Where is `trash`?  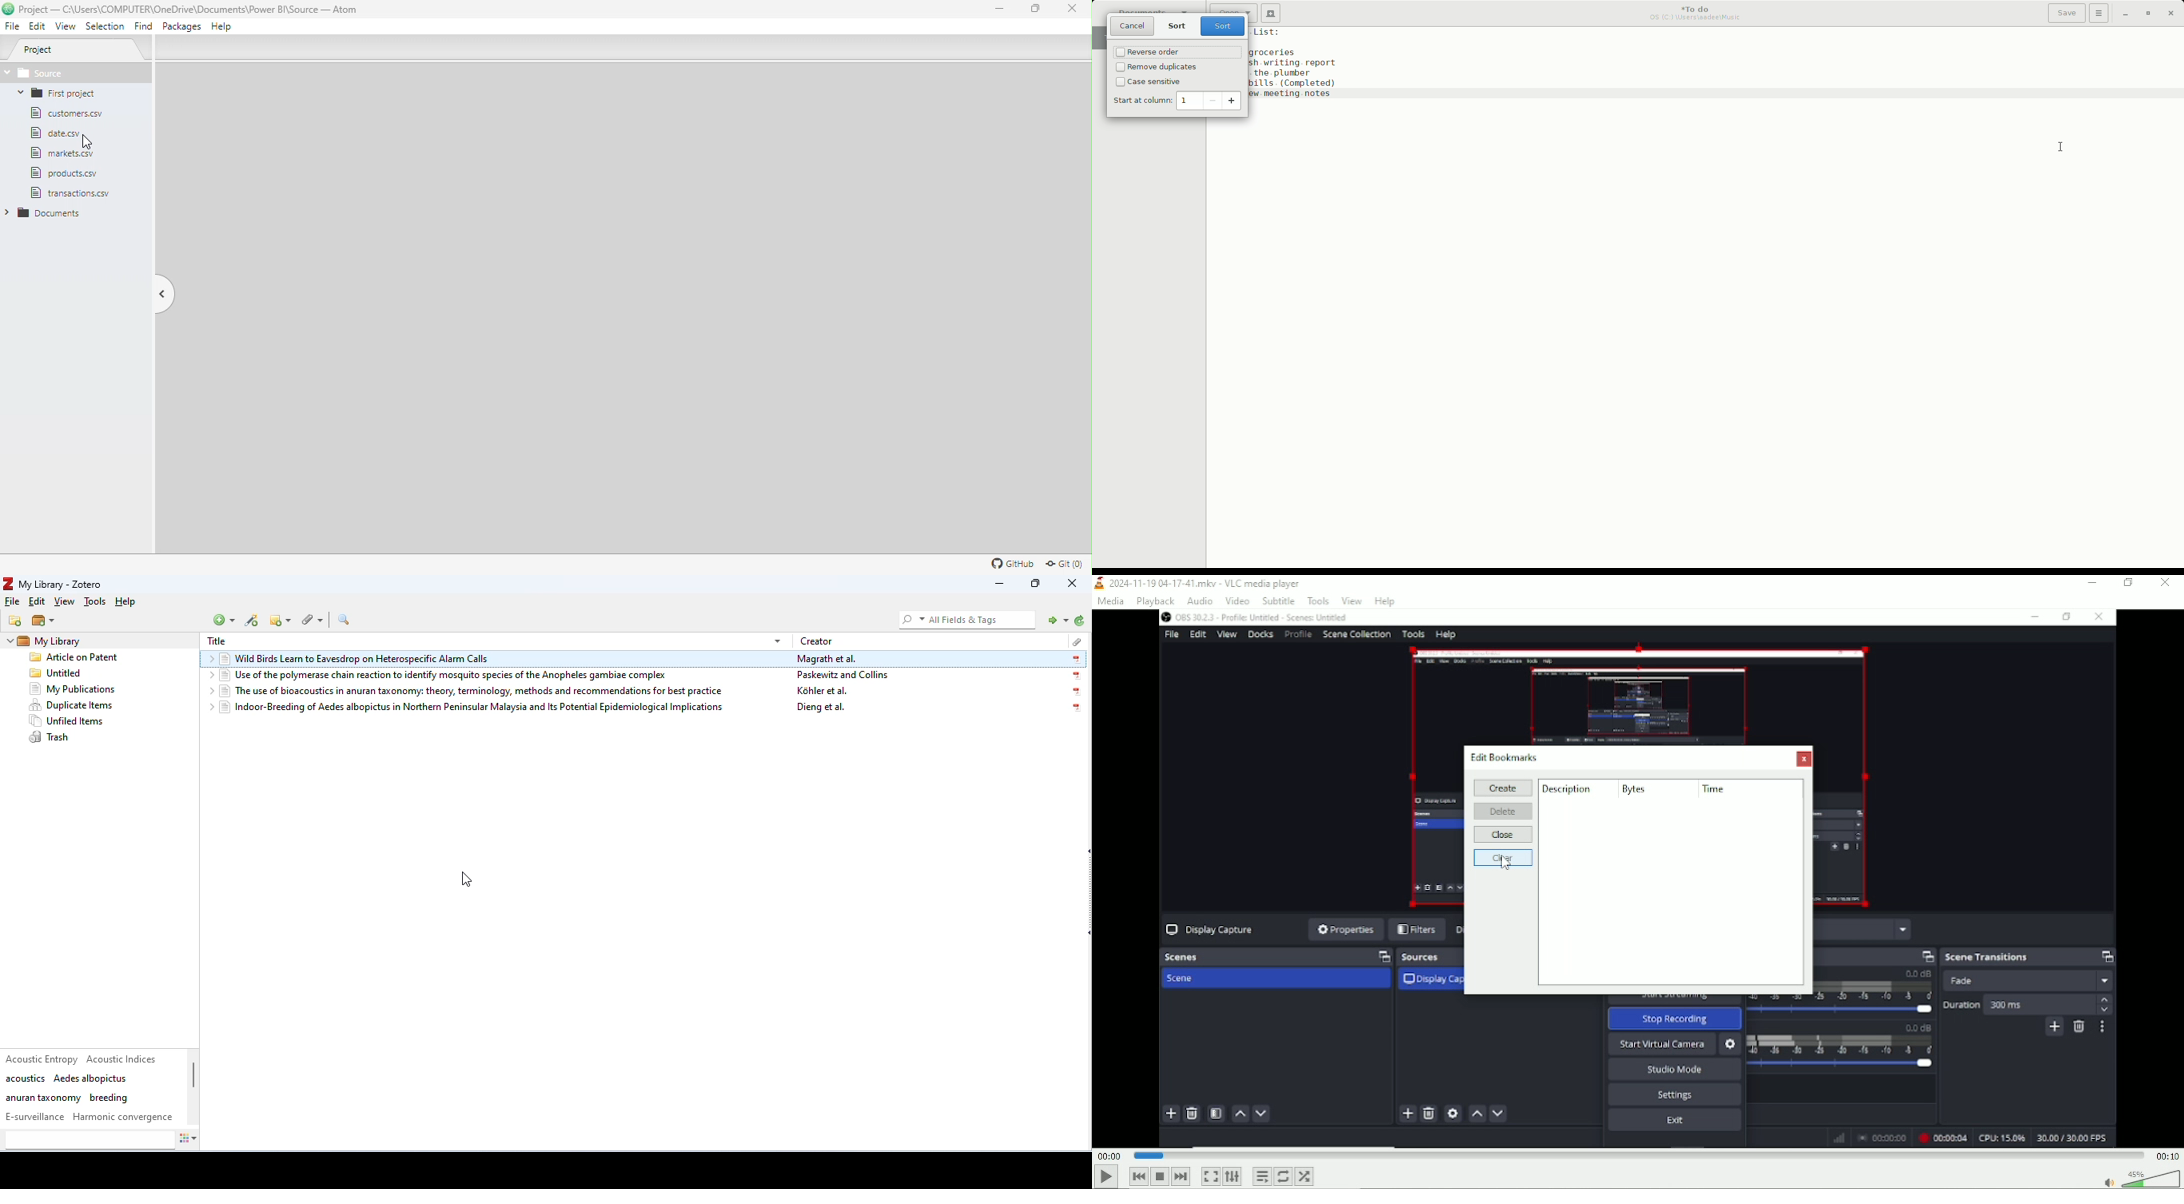
trash is located at coordinates (50, 737).